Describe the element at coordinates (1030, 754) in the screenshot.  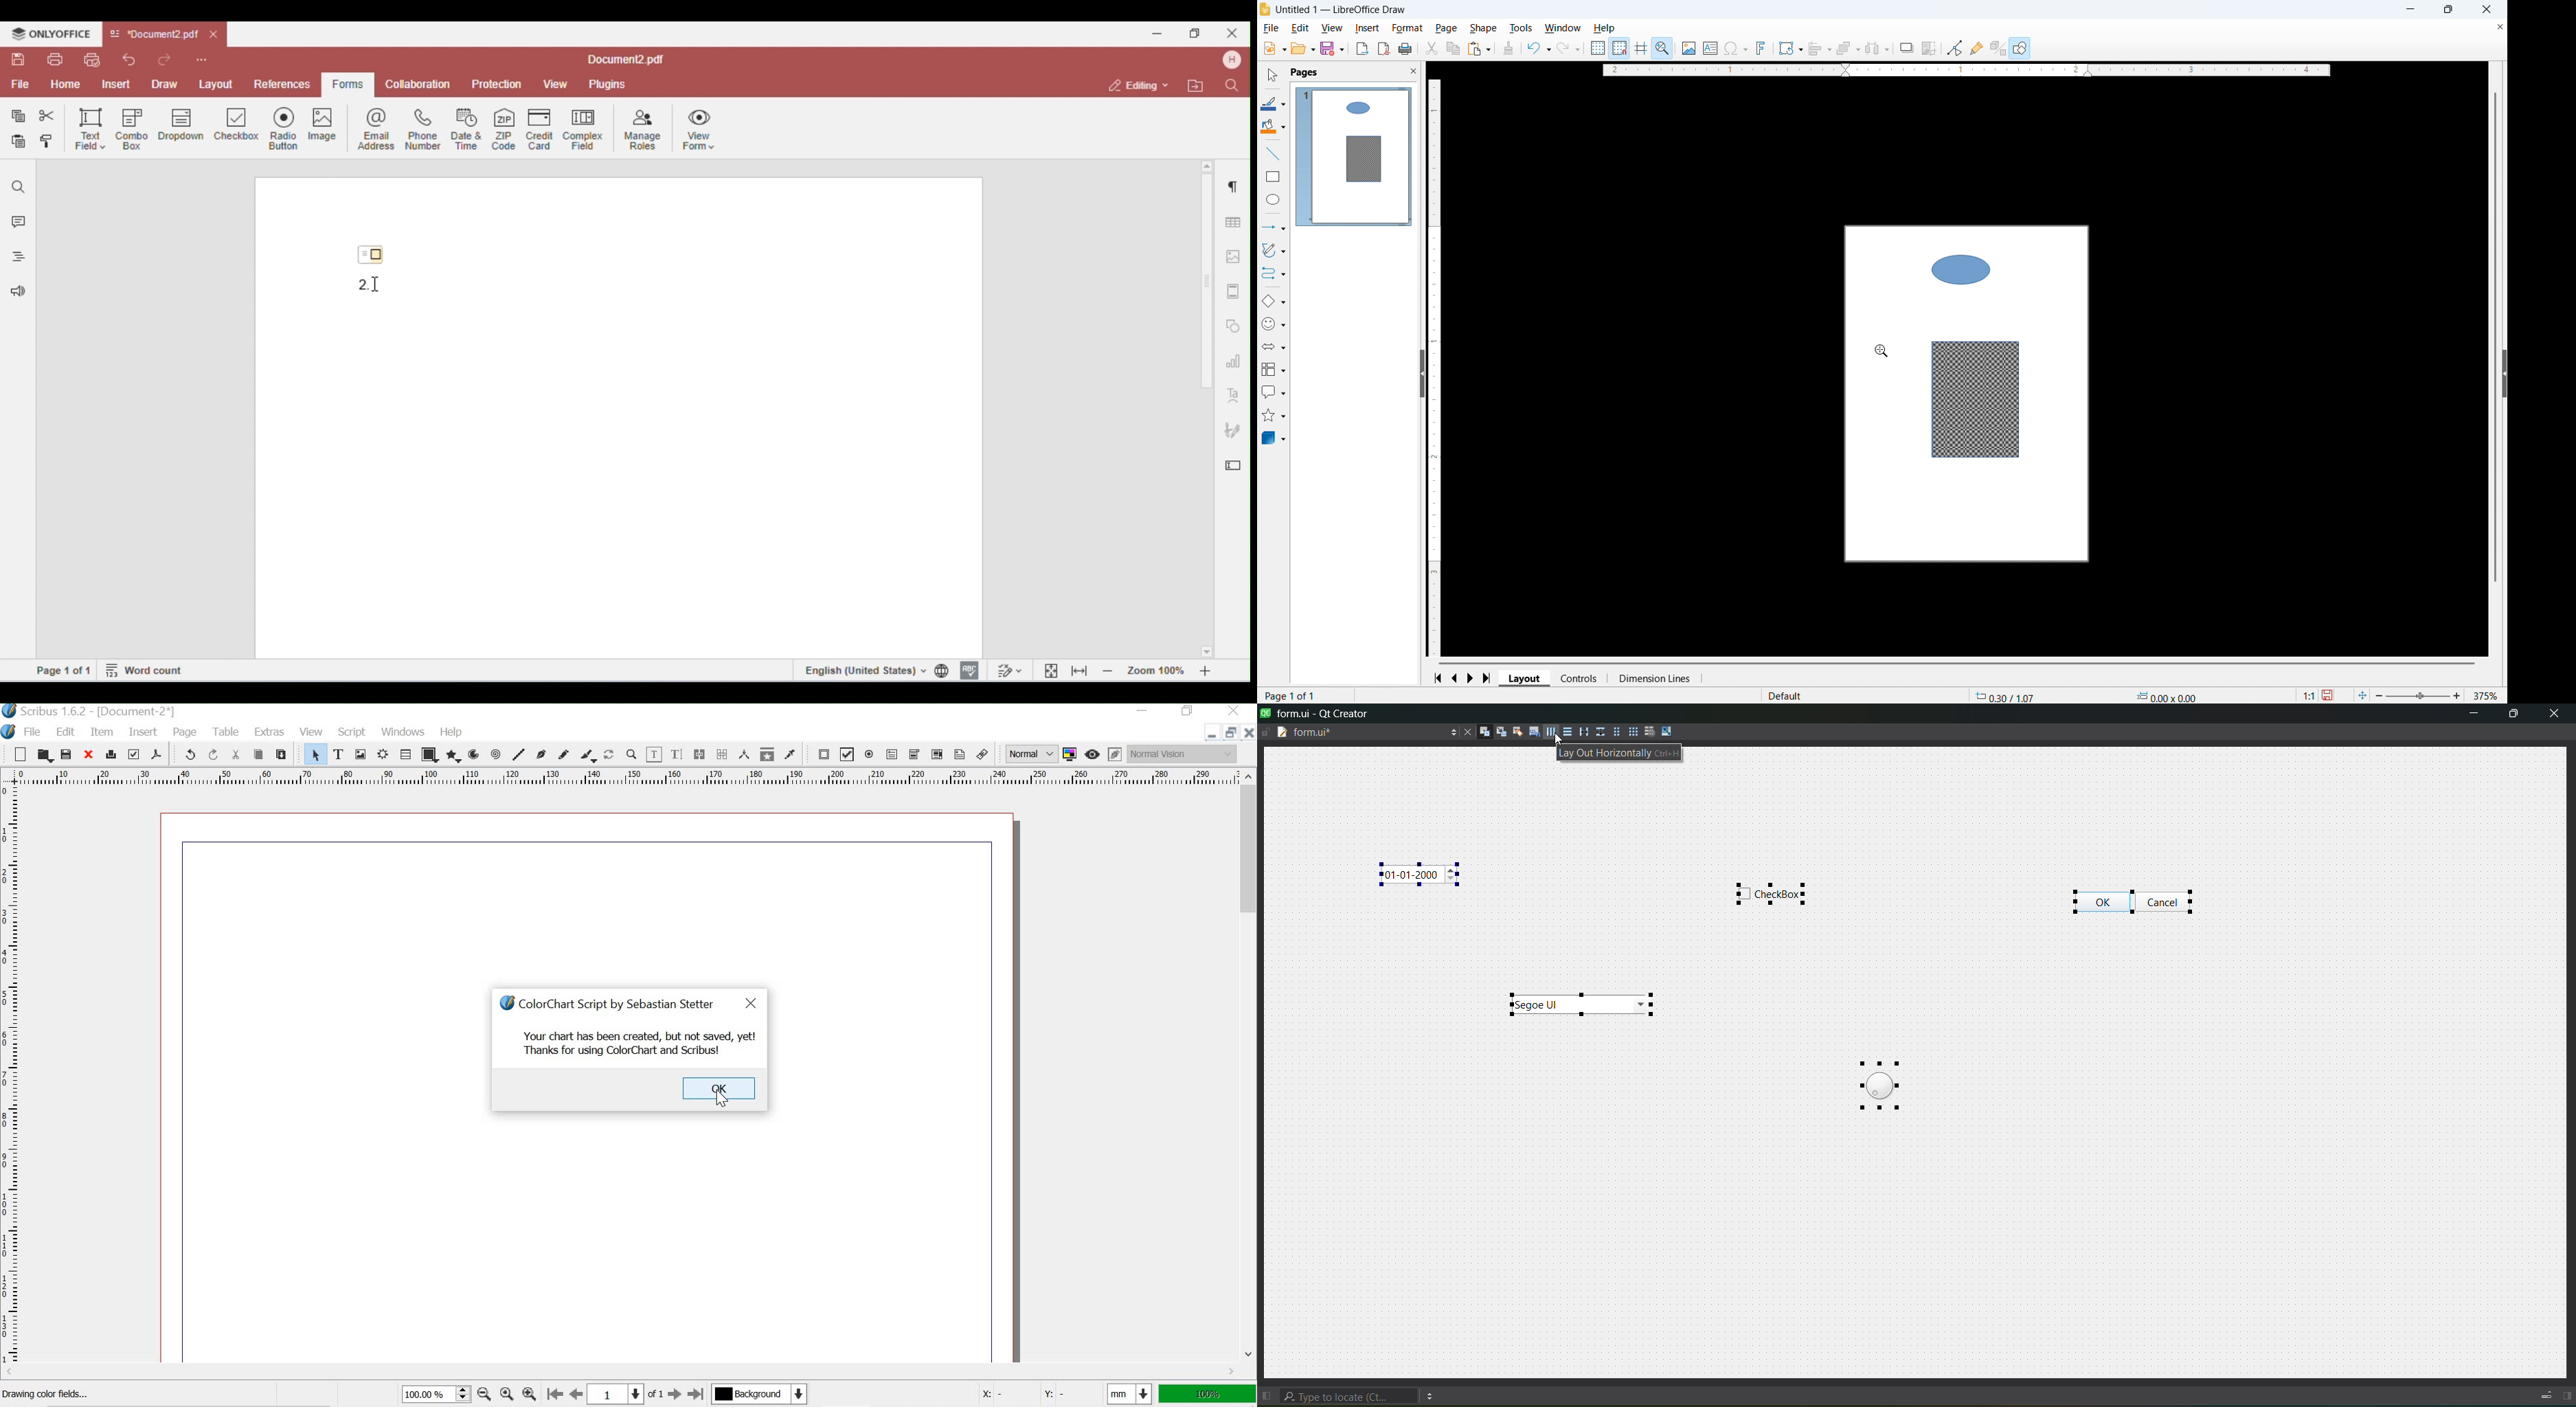
I see `Normal` at that location.